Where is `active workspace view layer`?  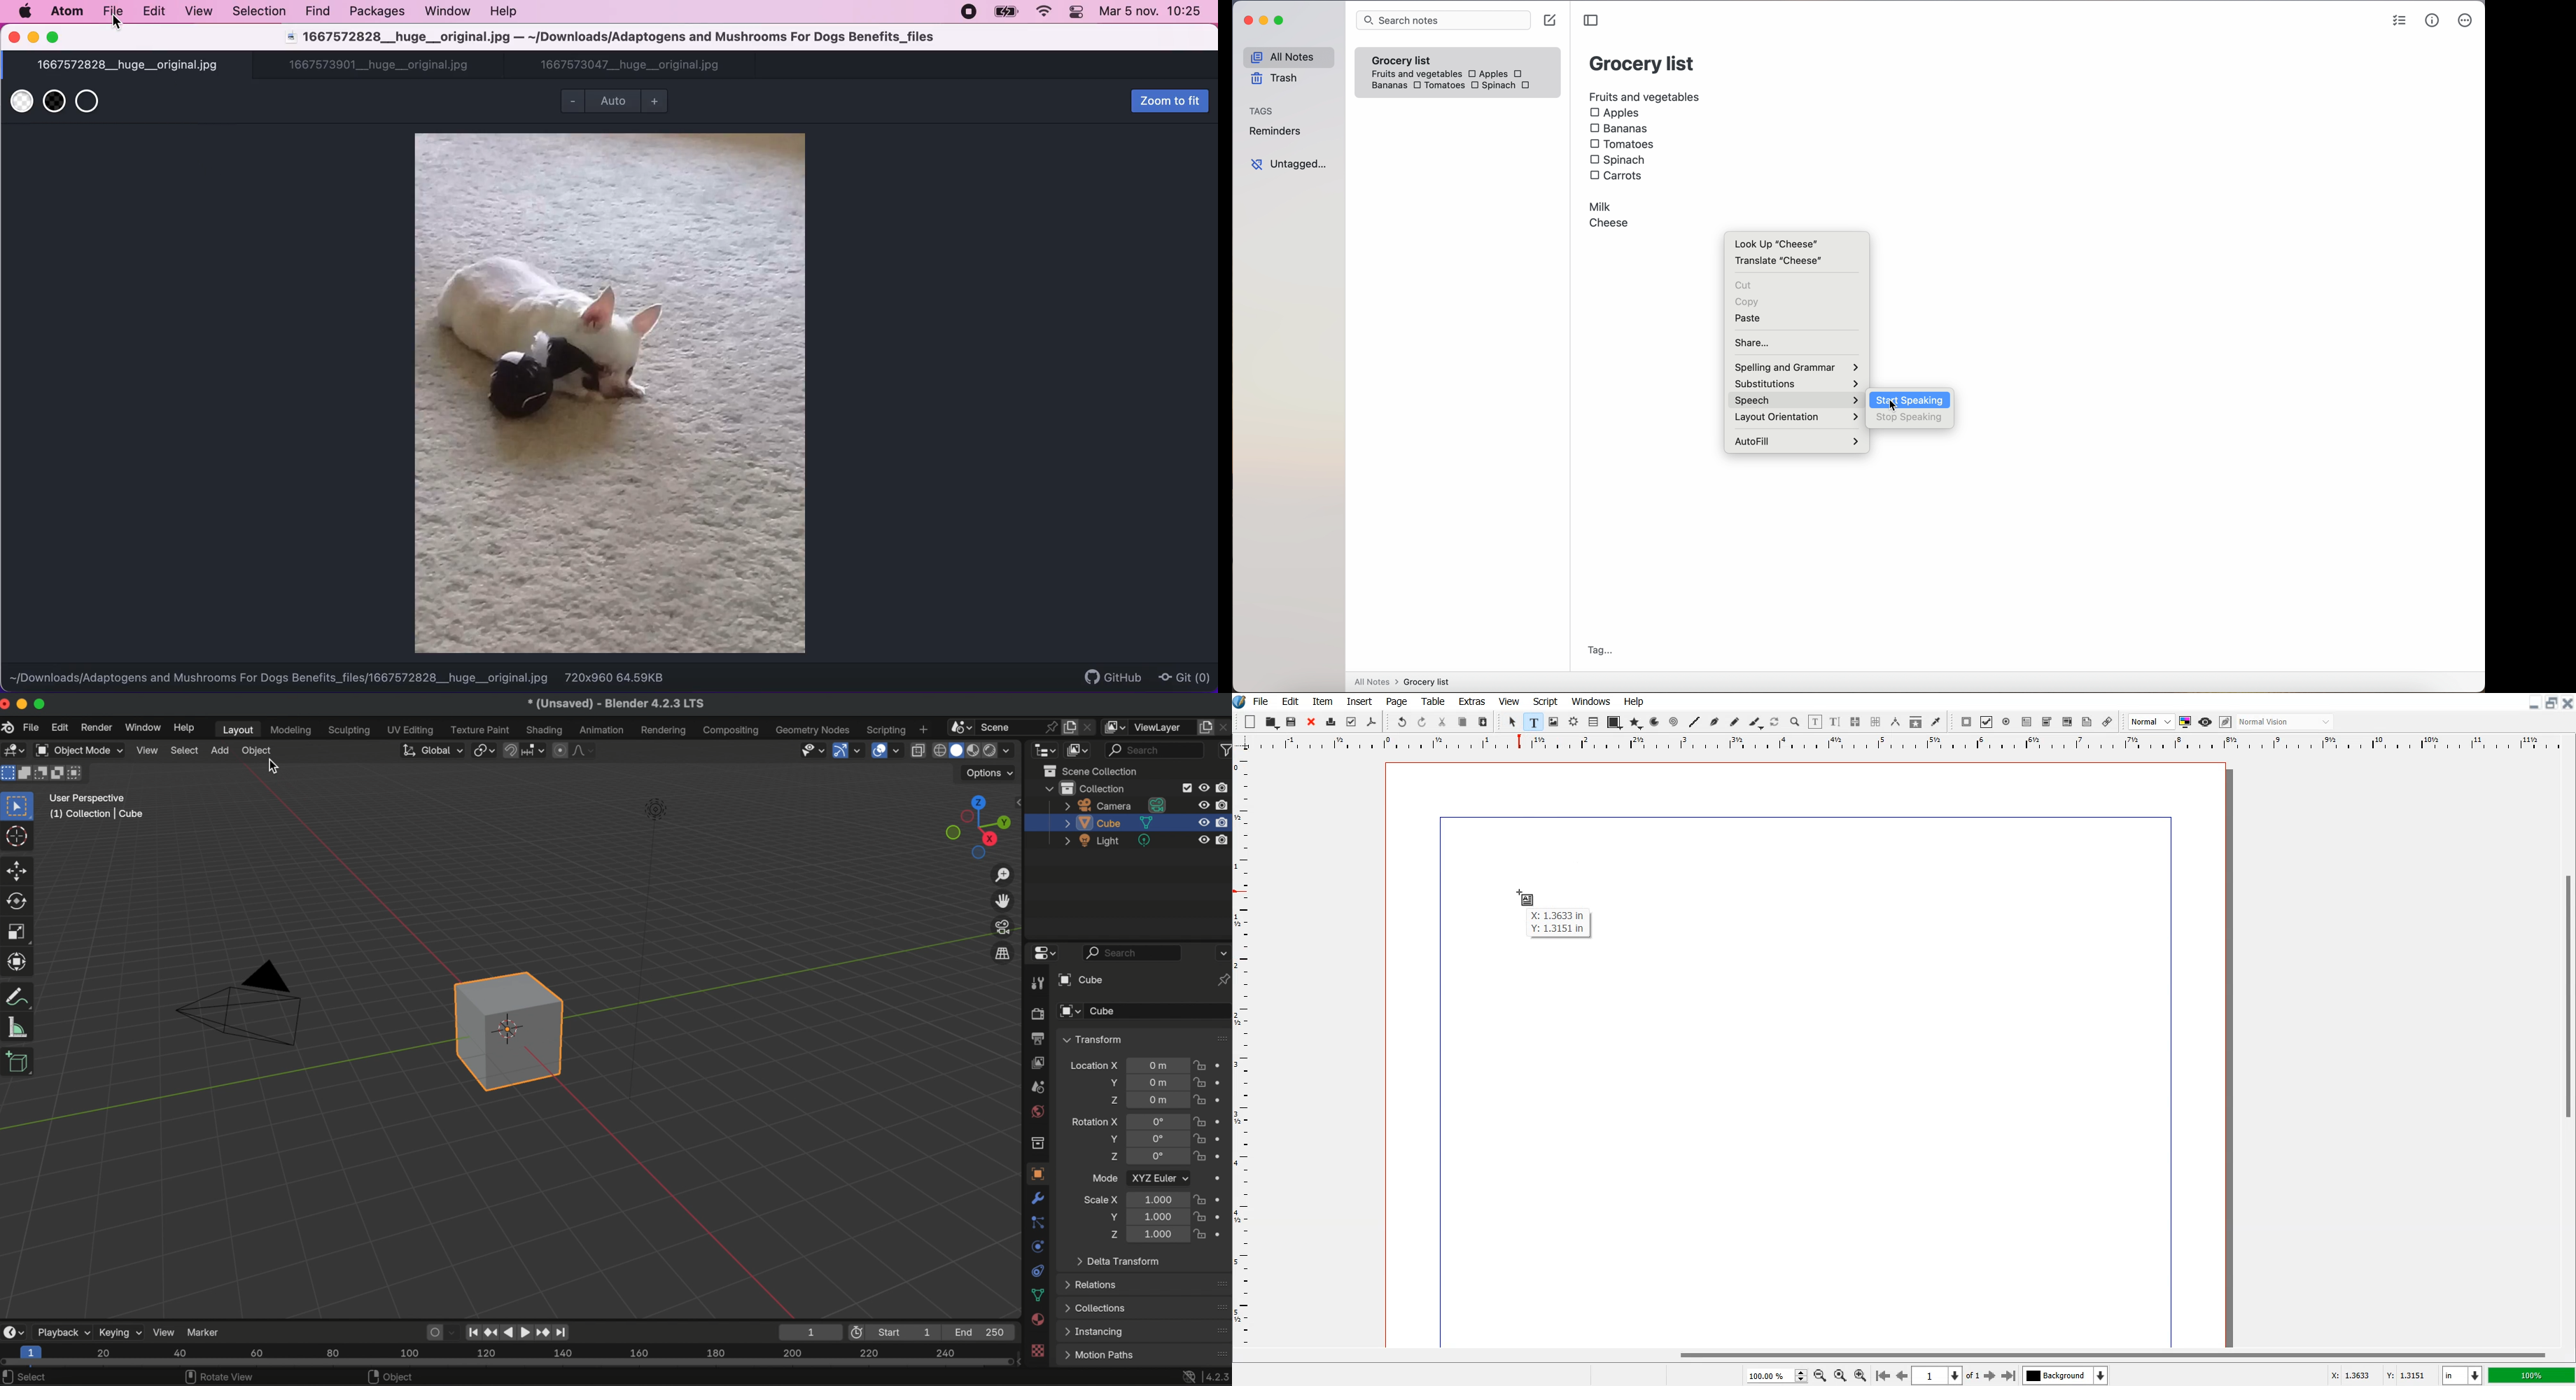 active workspace view layer is located at coordinates (1116, 726).